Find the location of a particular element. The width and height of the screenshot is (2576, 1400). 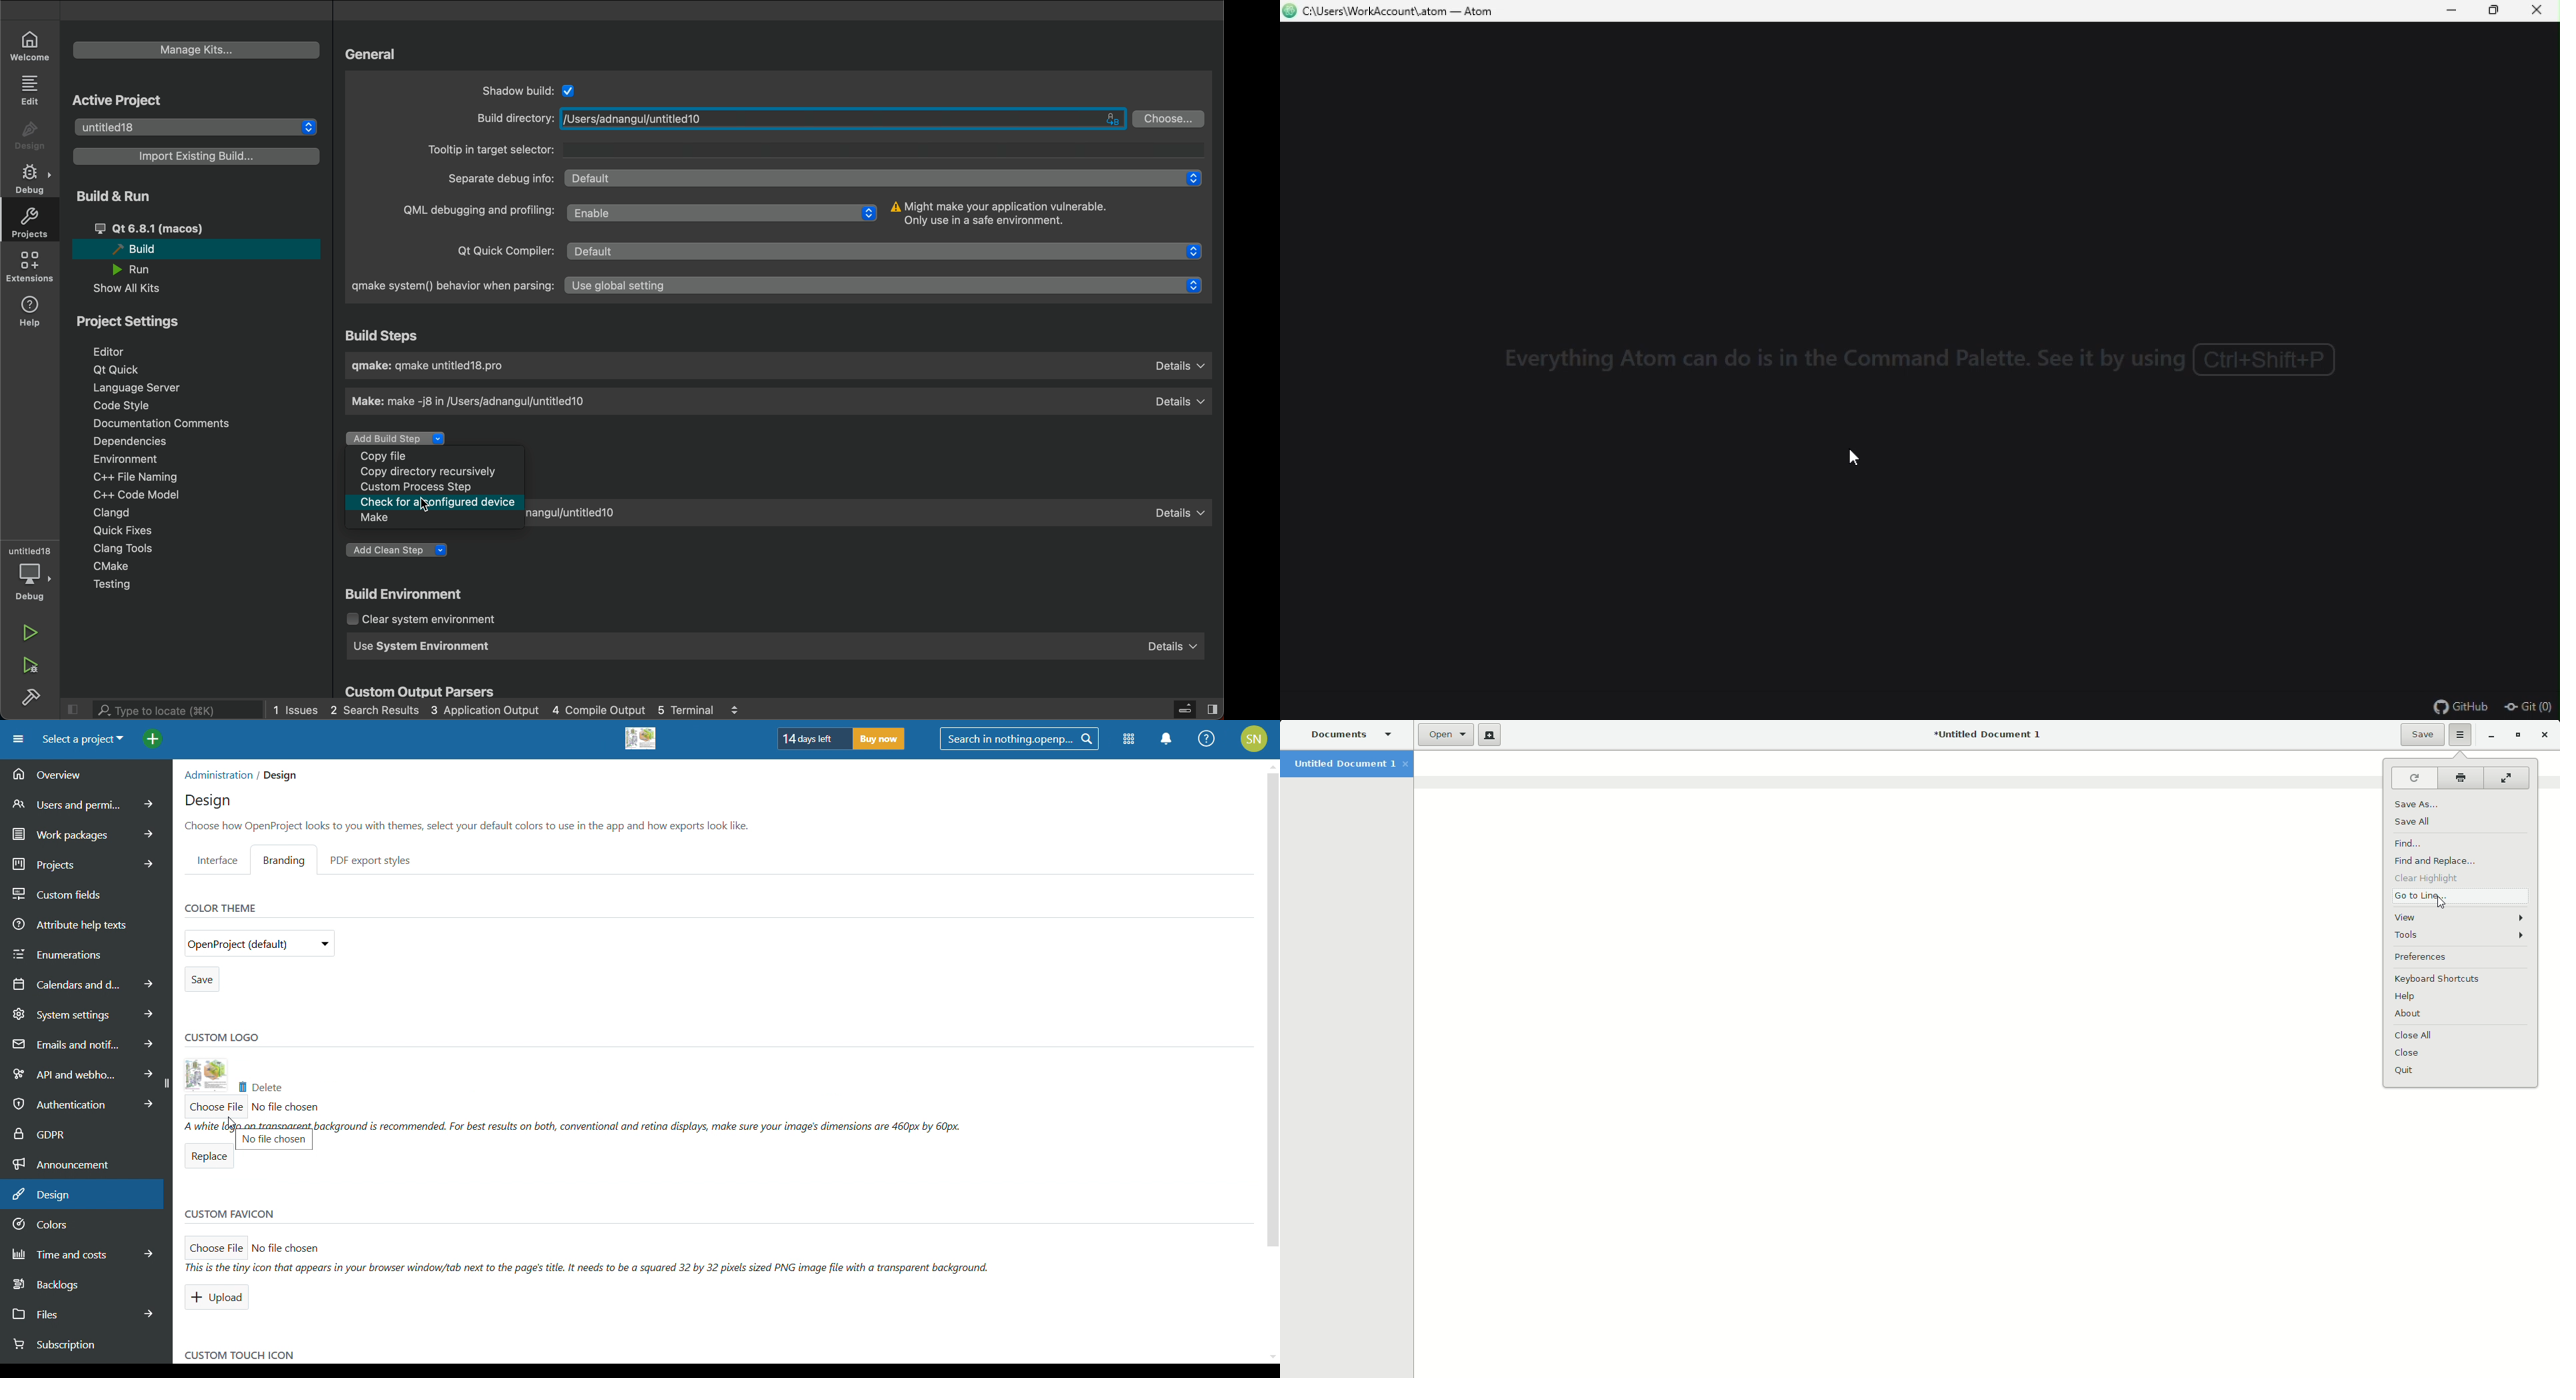

3 Application Output is located at coordinates (485, 710).